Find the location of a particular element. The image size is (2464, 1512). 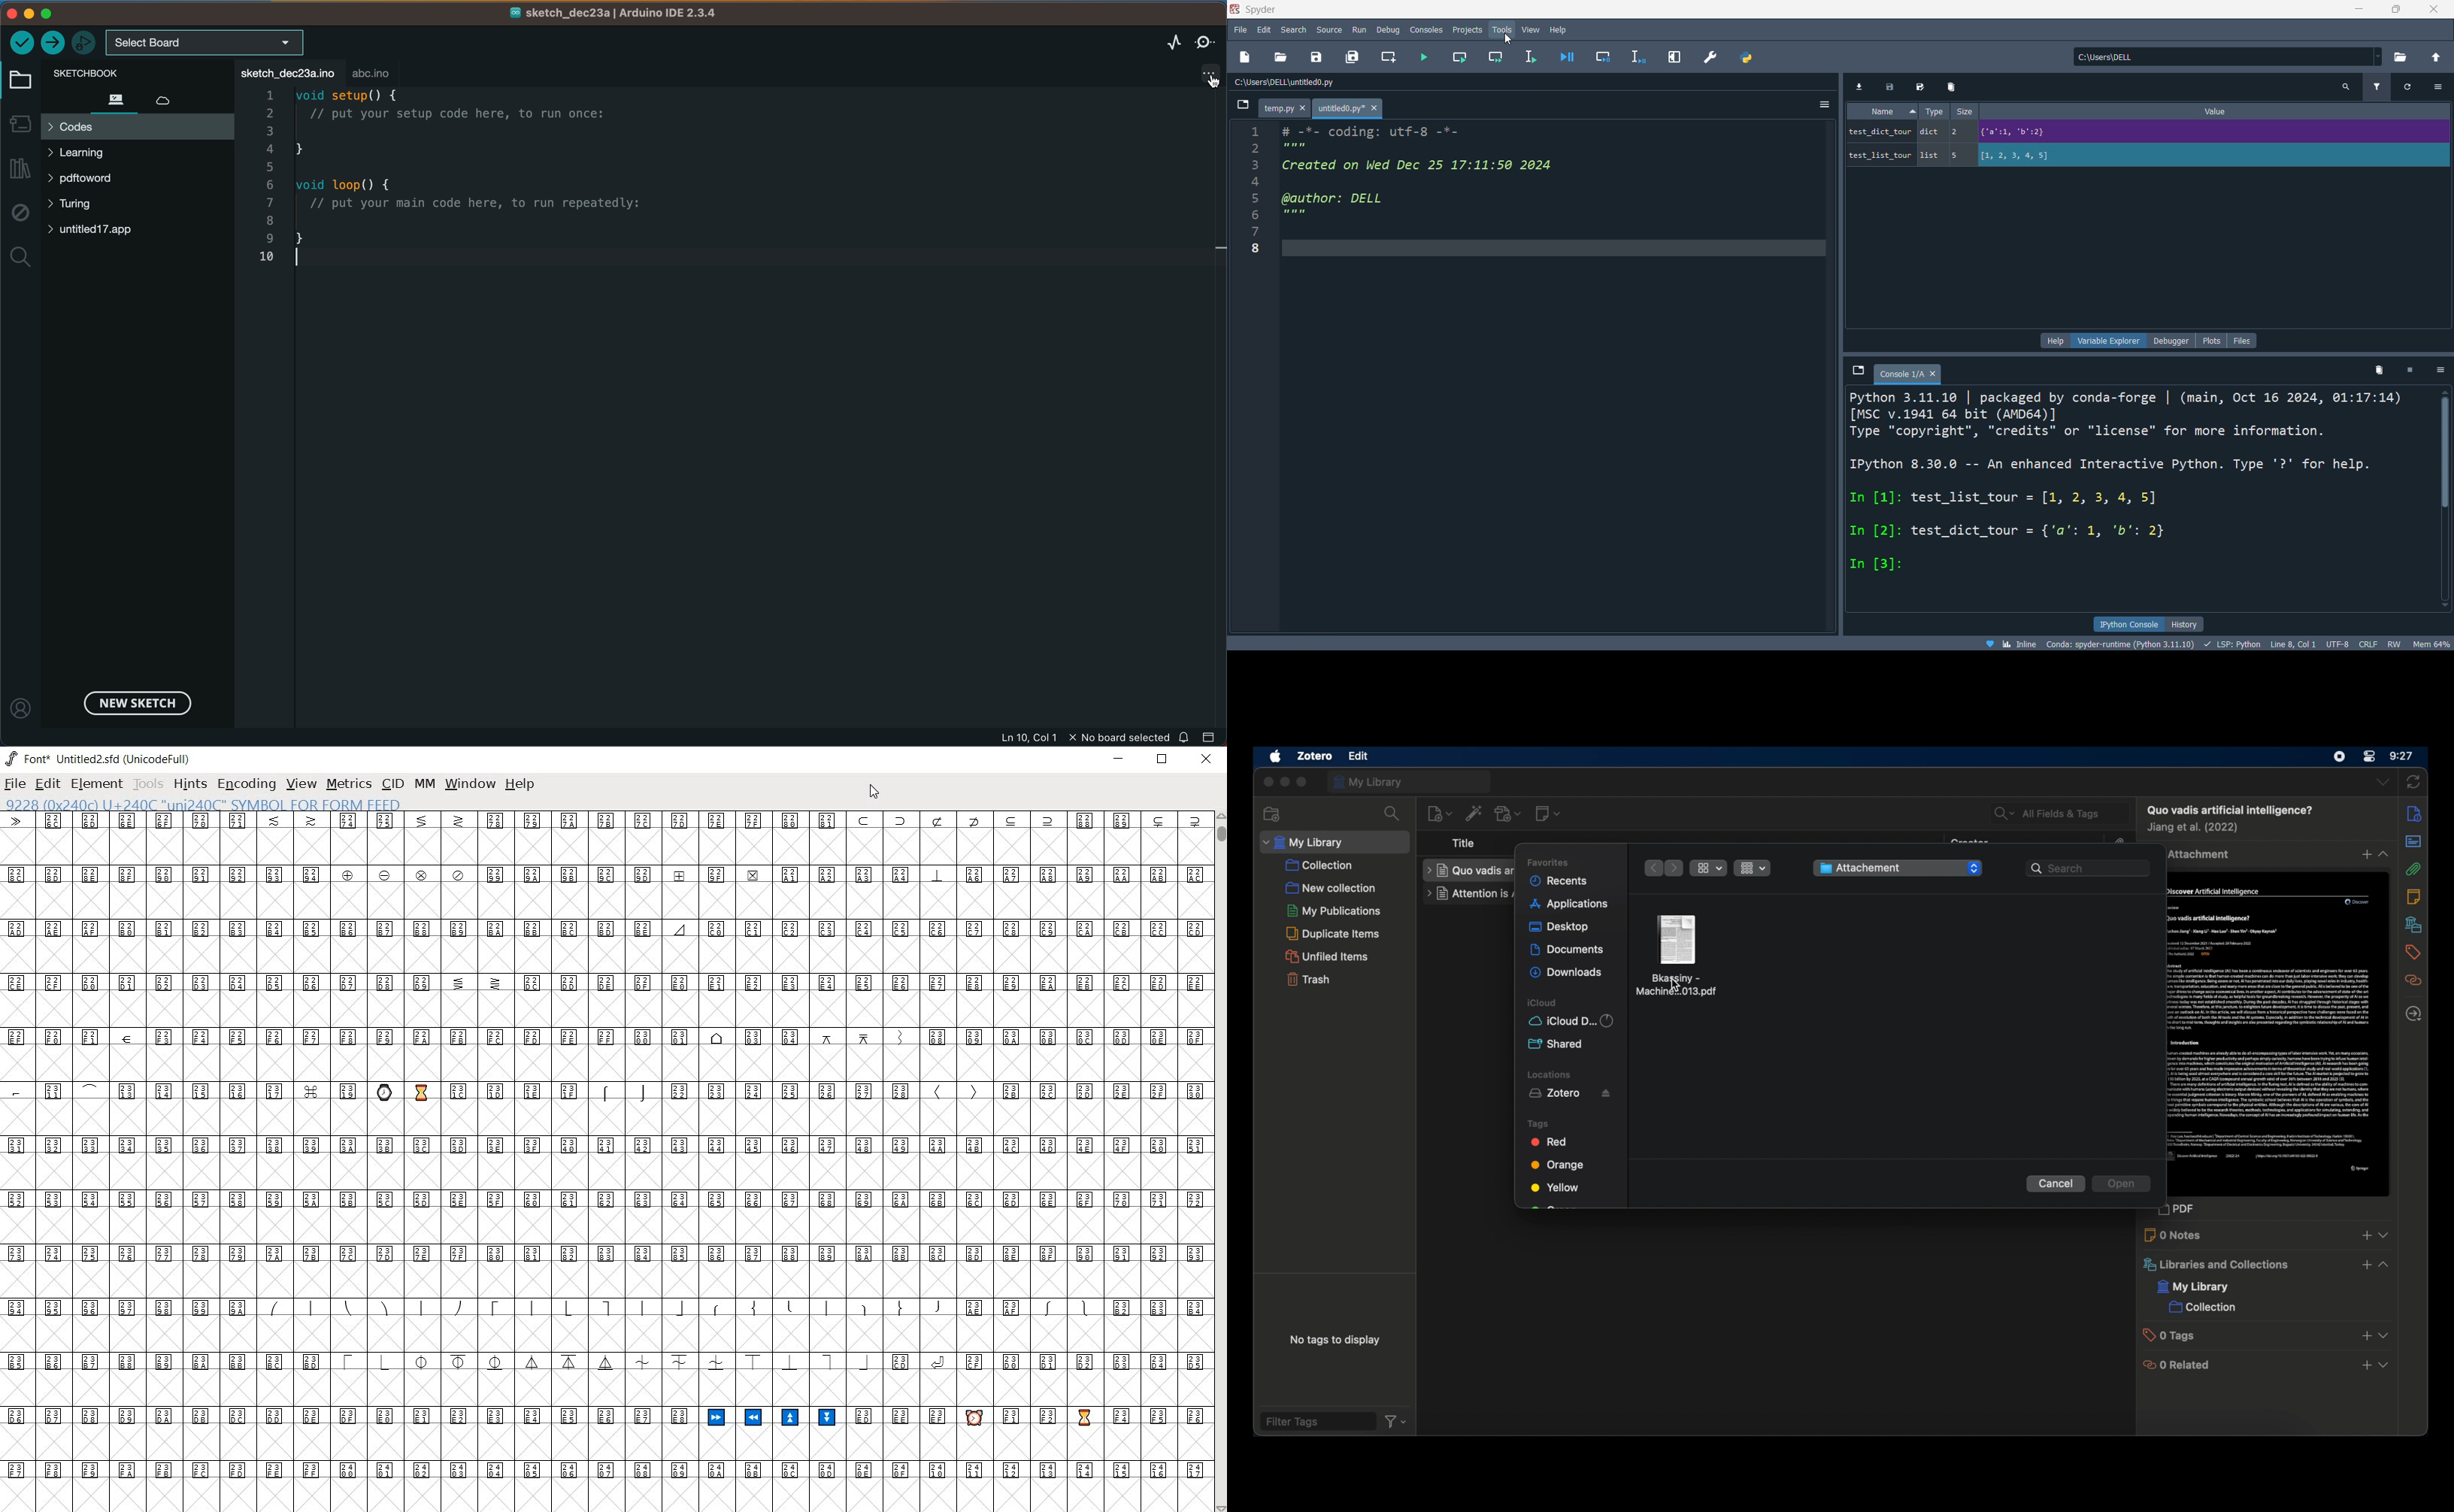

open fil is located at coordinates (1284, 58).